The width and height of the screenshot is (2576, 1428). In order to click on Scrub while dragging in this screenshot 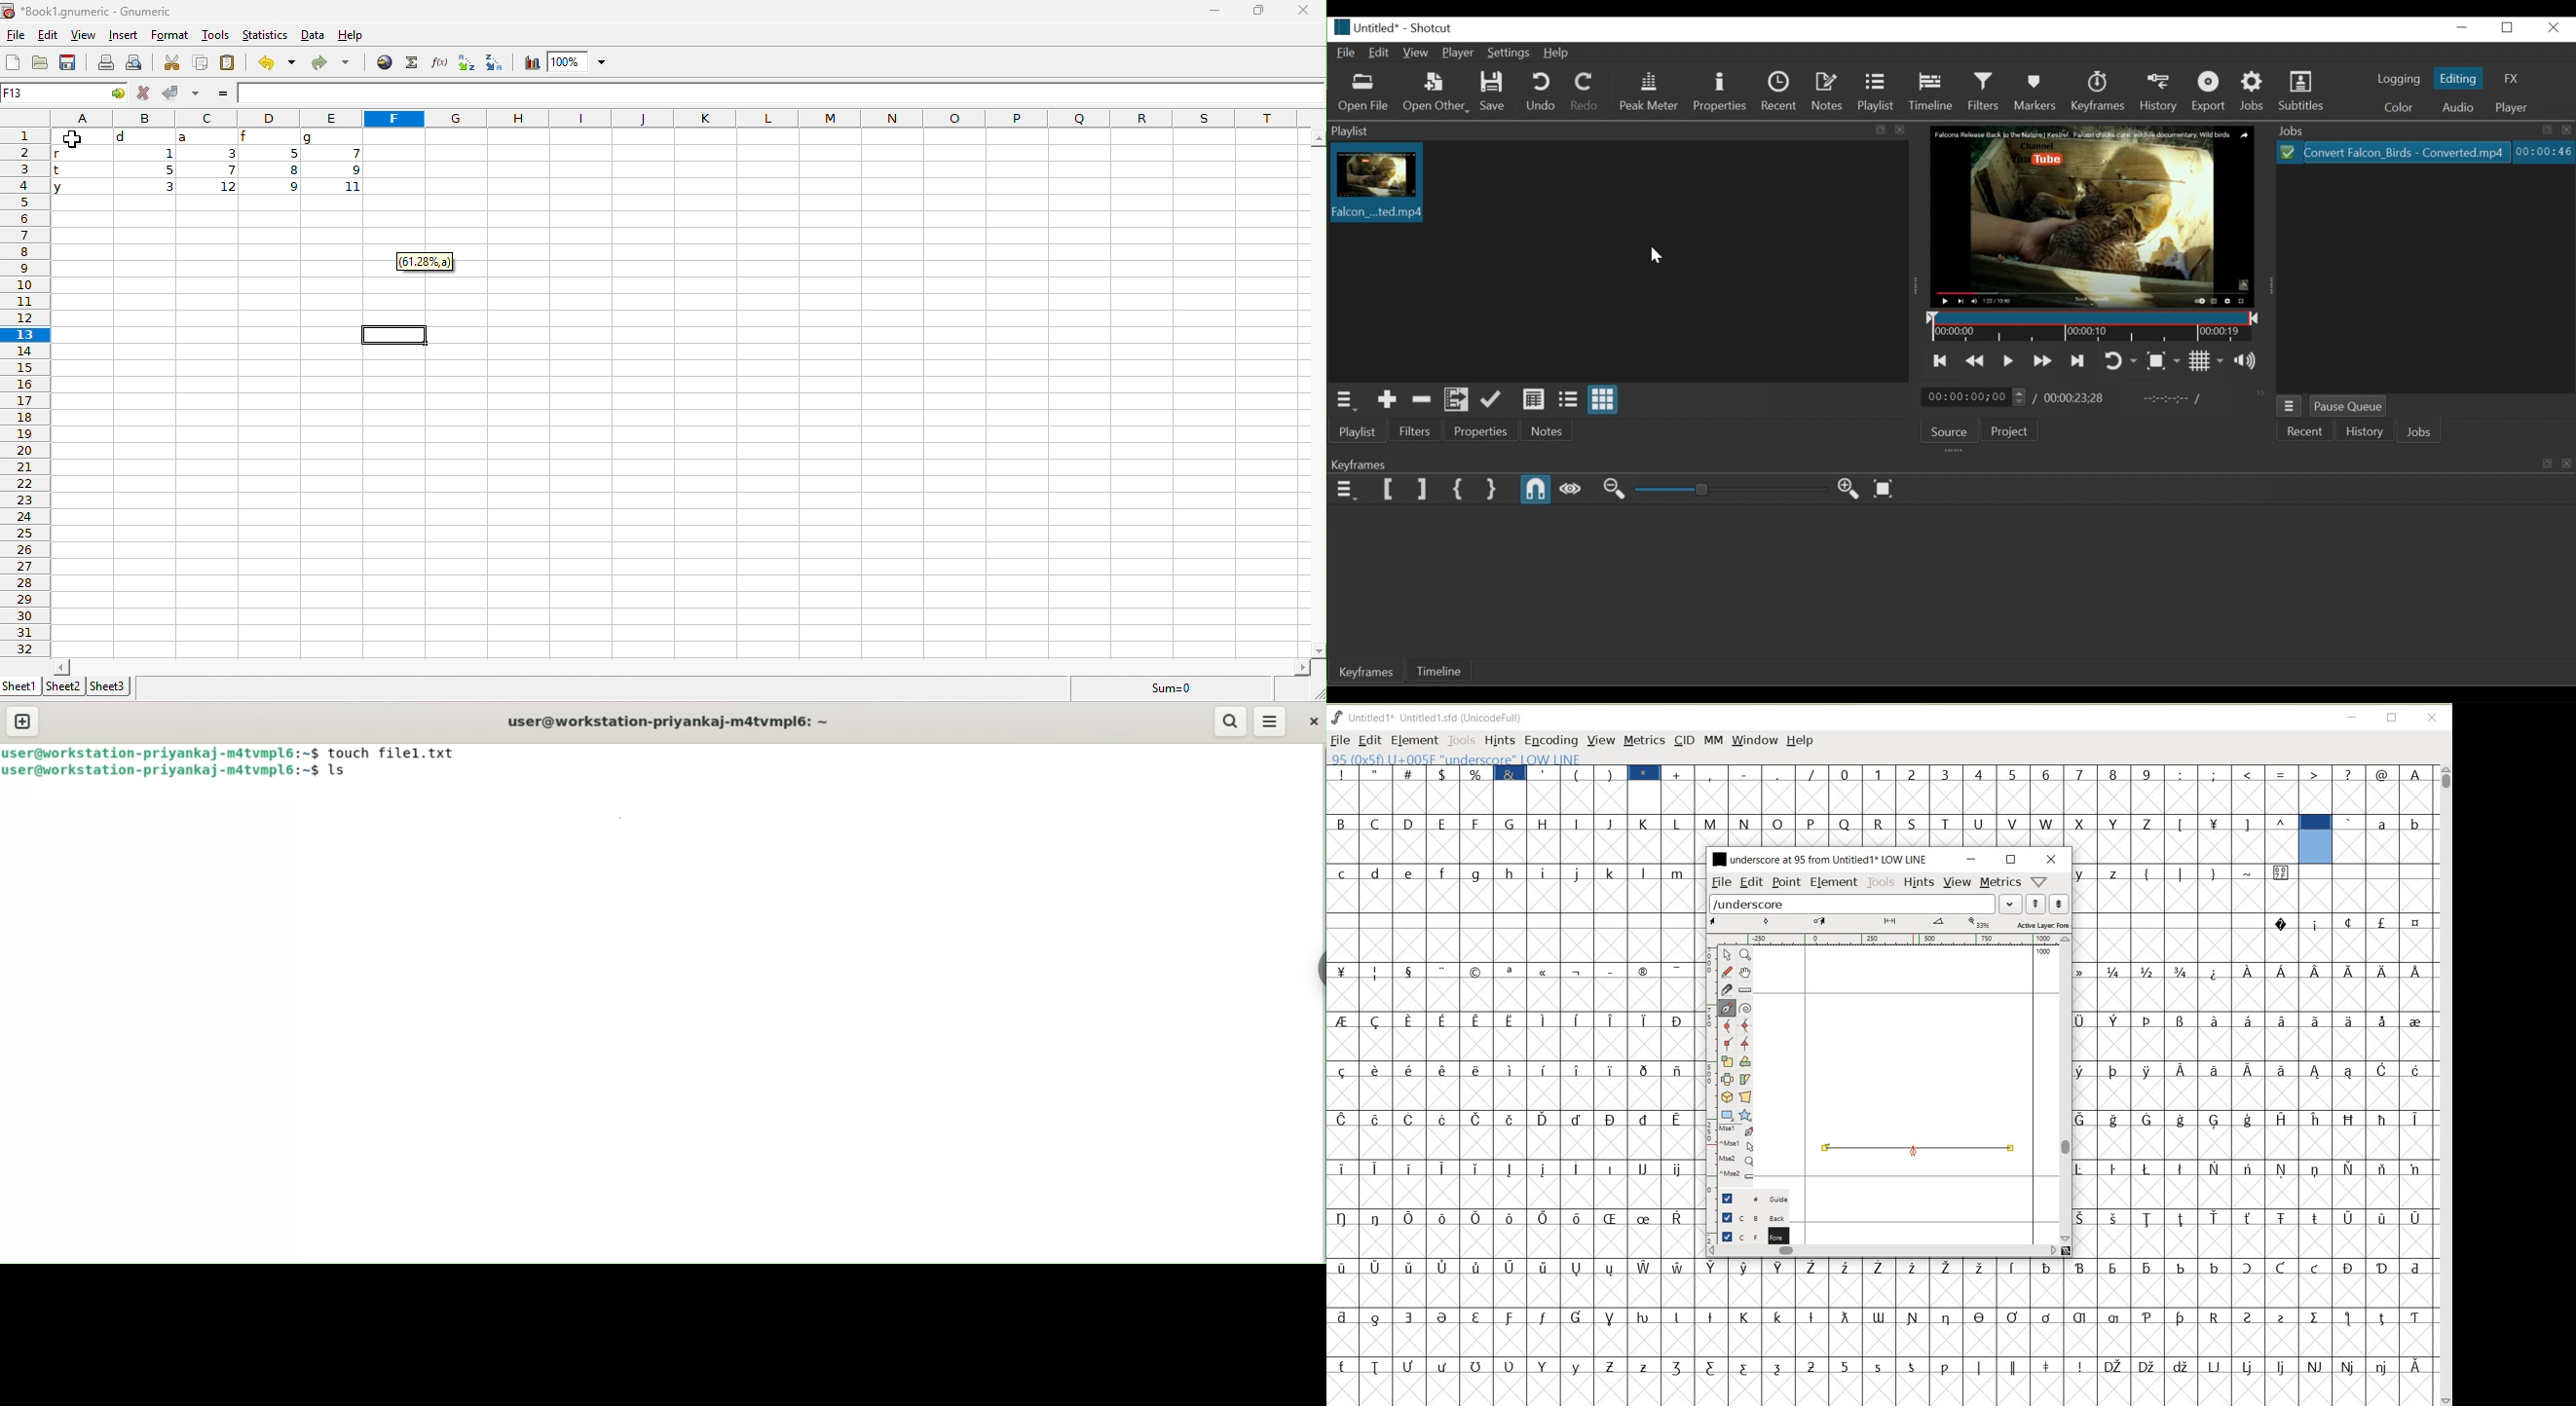, I will do `click(1571, 489)`.